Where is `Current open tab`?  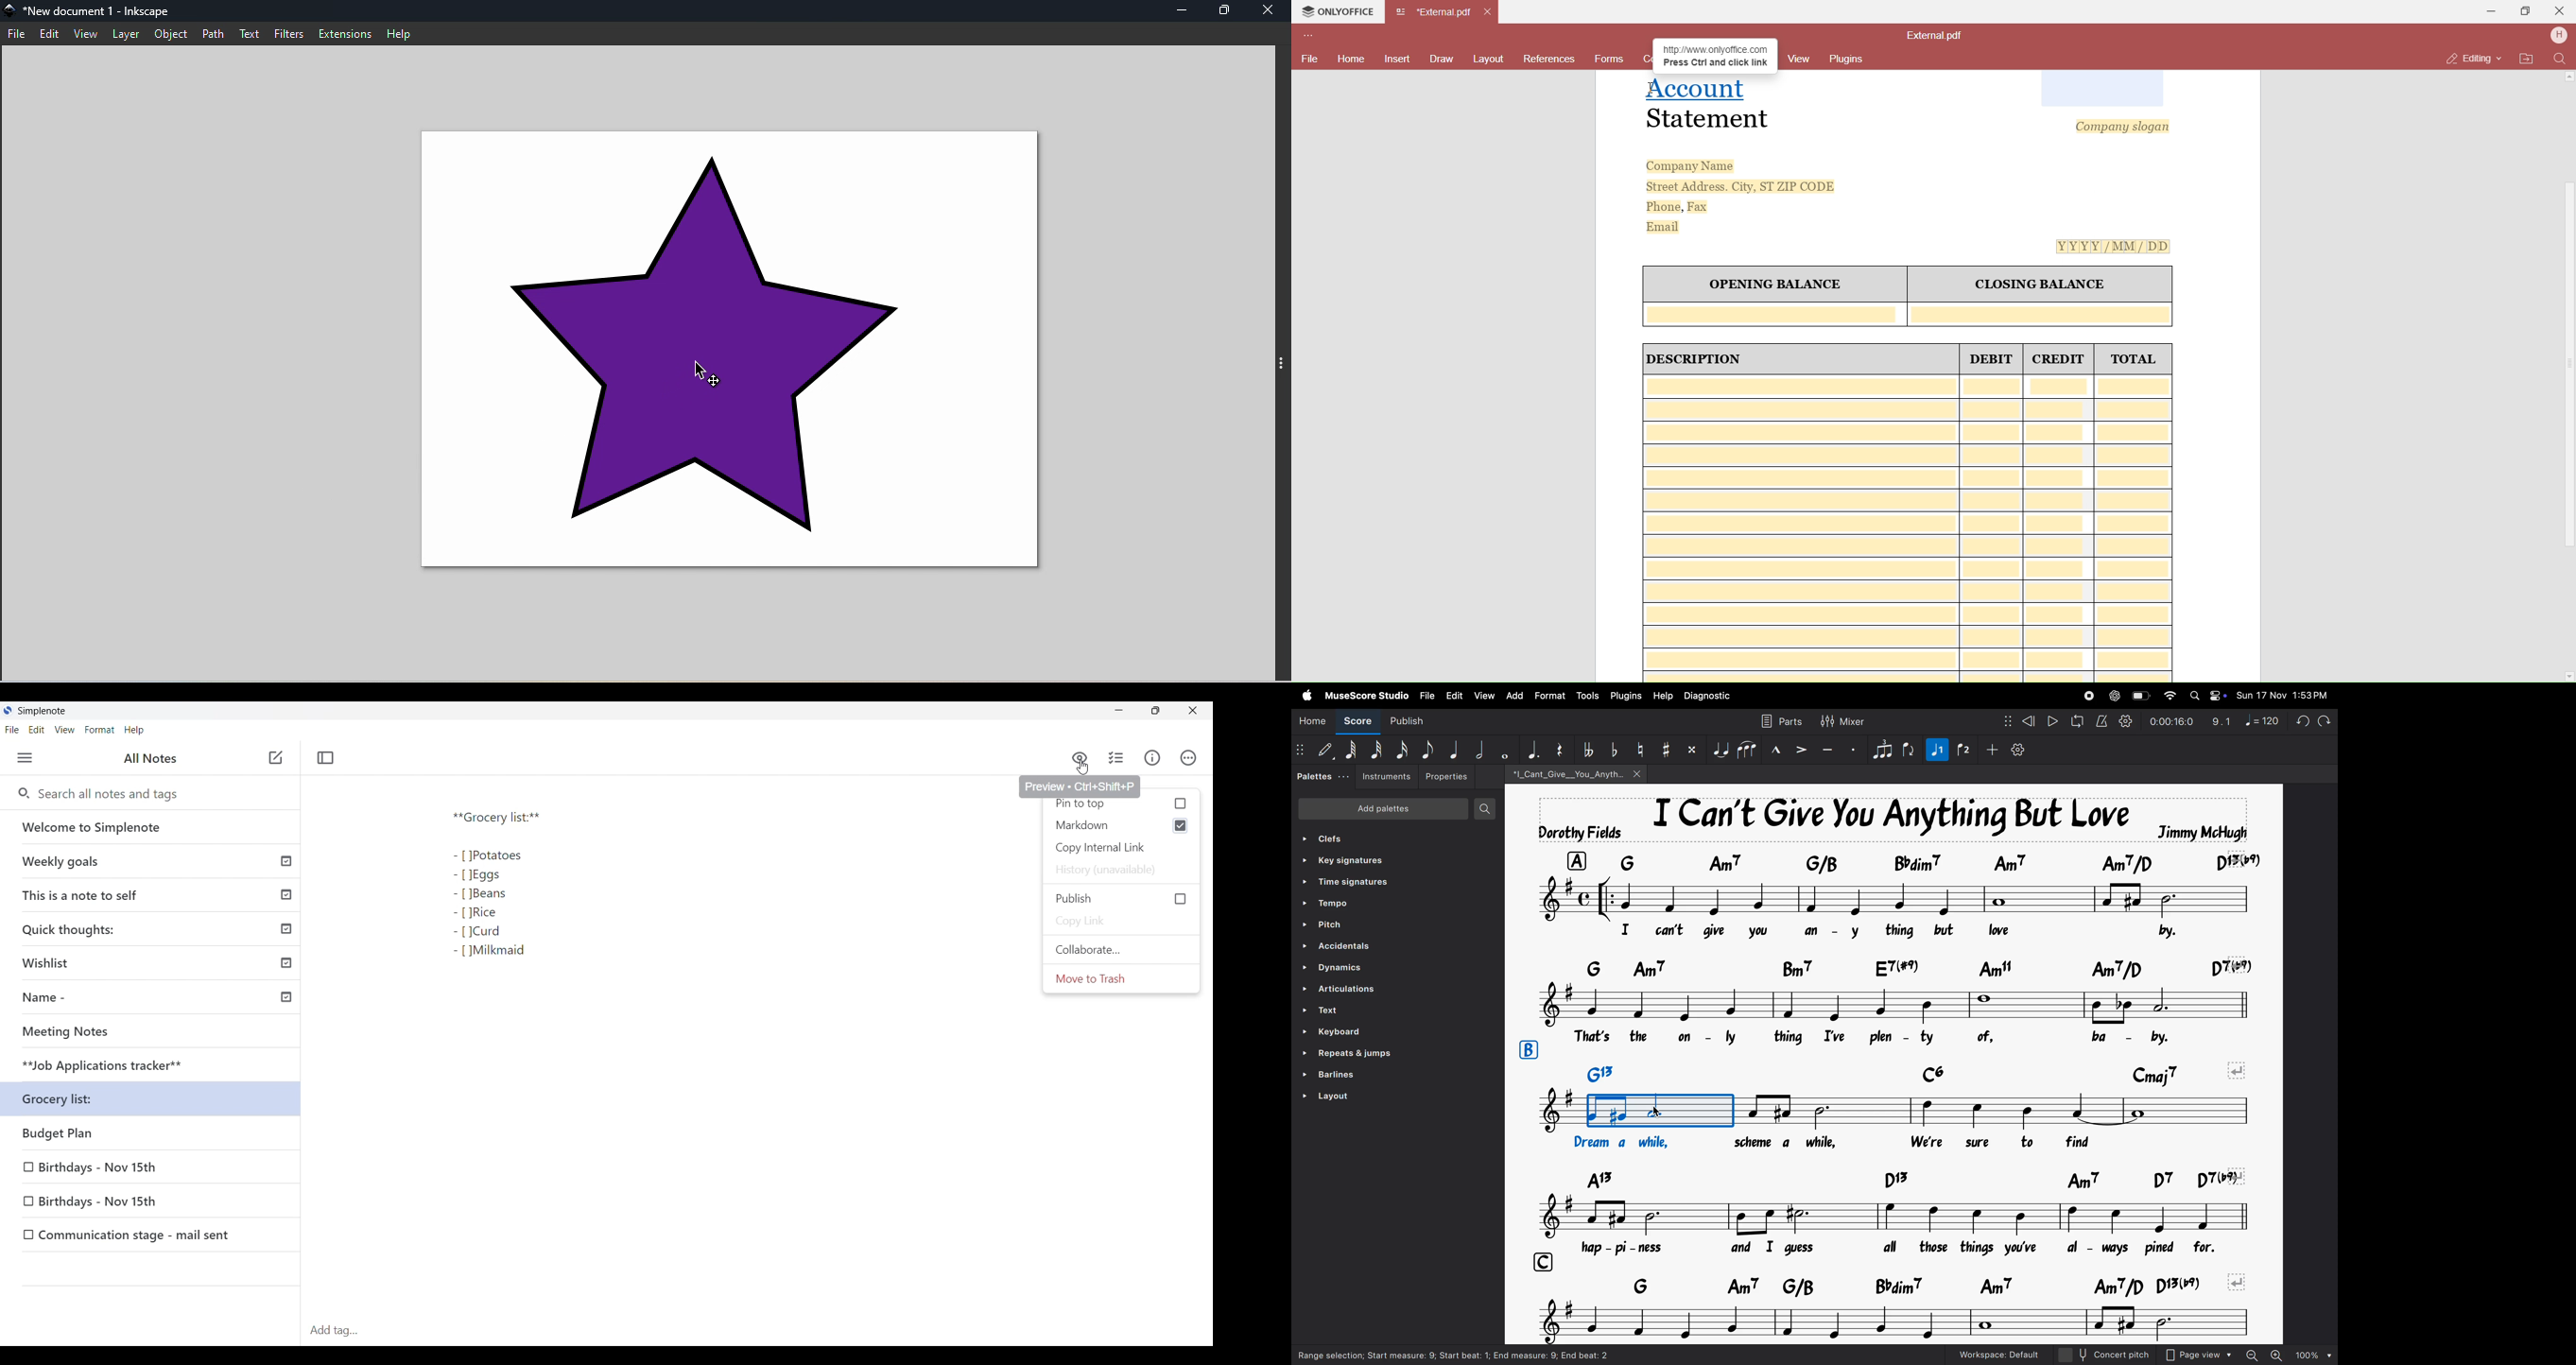
Current open tab is located at coordinates (1435, 12).